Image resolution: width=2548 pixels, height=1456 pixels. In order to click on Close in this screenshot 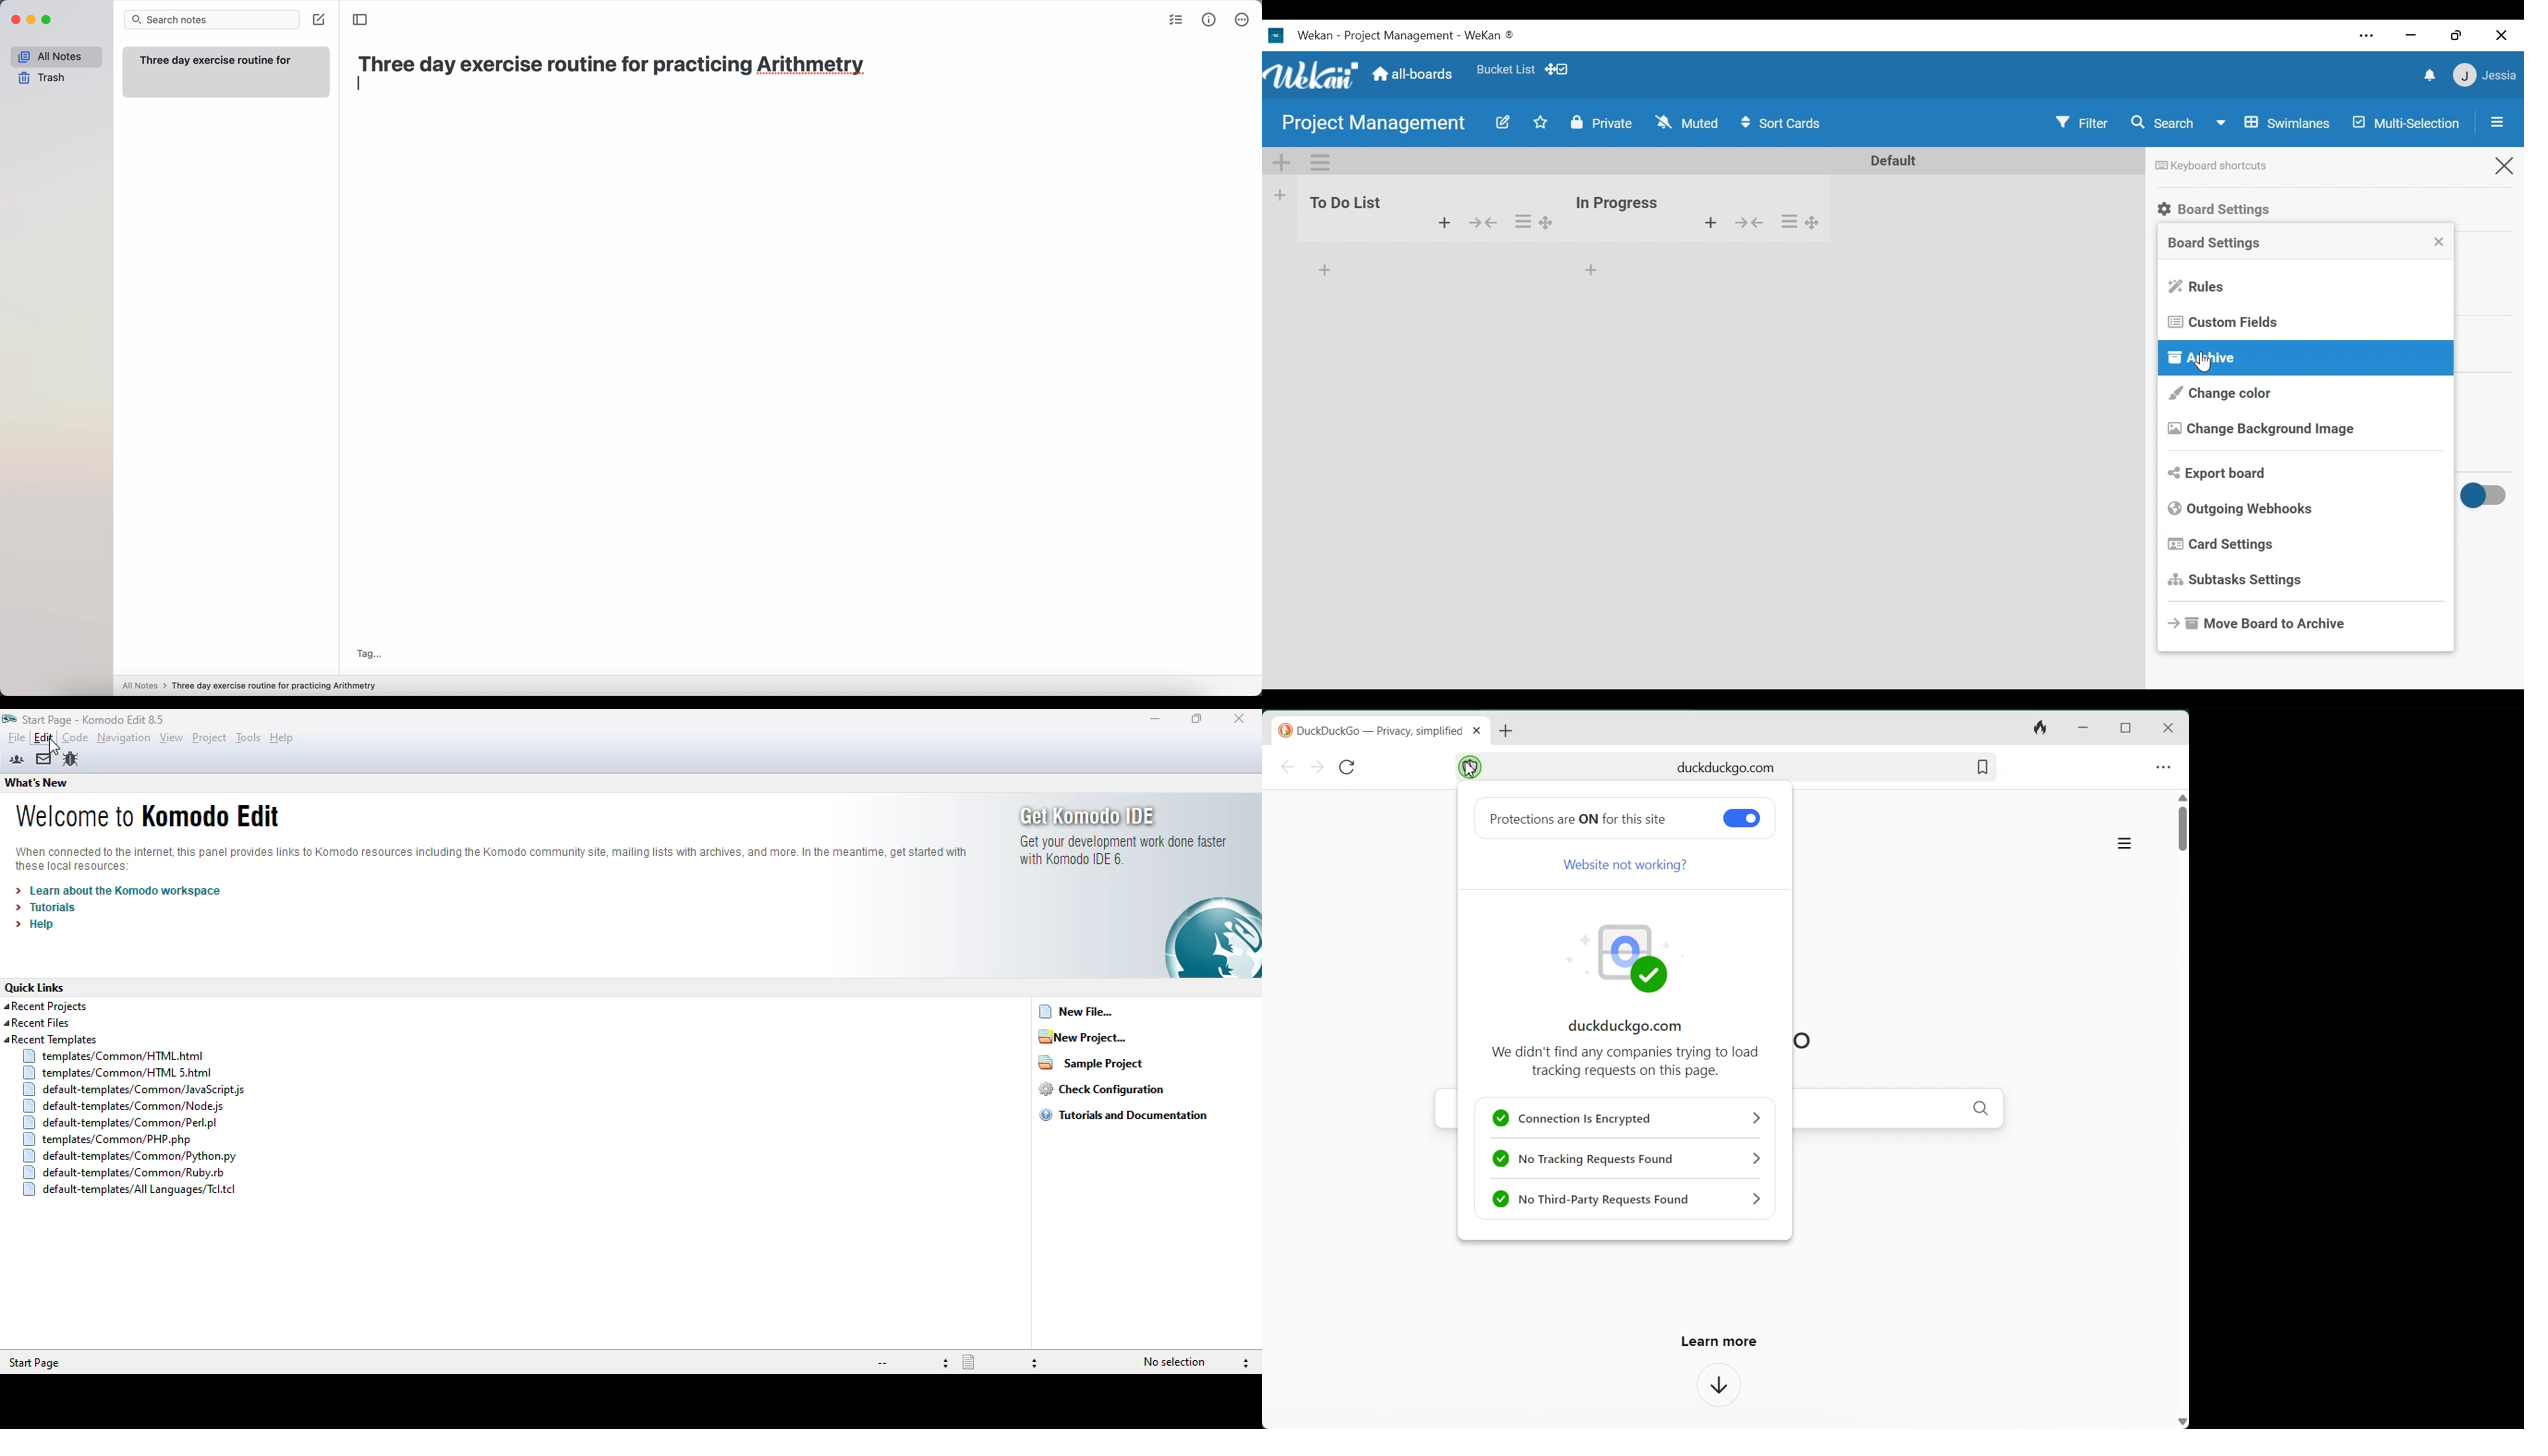, I will do `click(2439, 241)`.